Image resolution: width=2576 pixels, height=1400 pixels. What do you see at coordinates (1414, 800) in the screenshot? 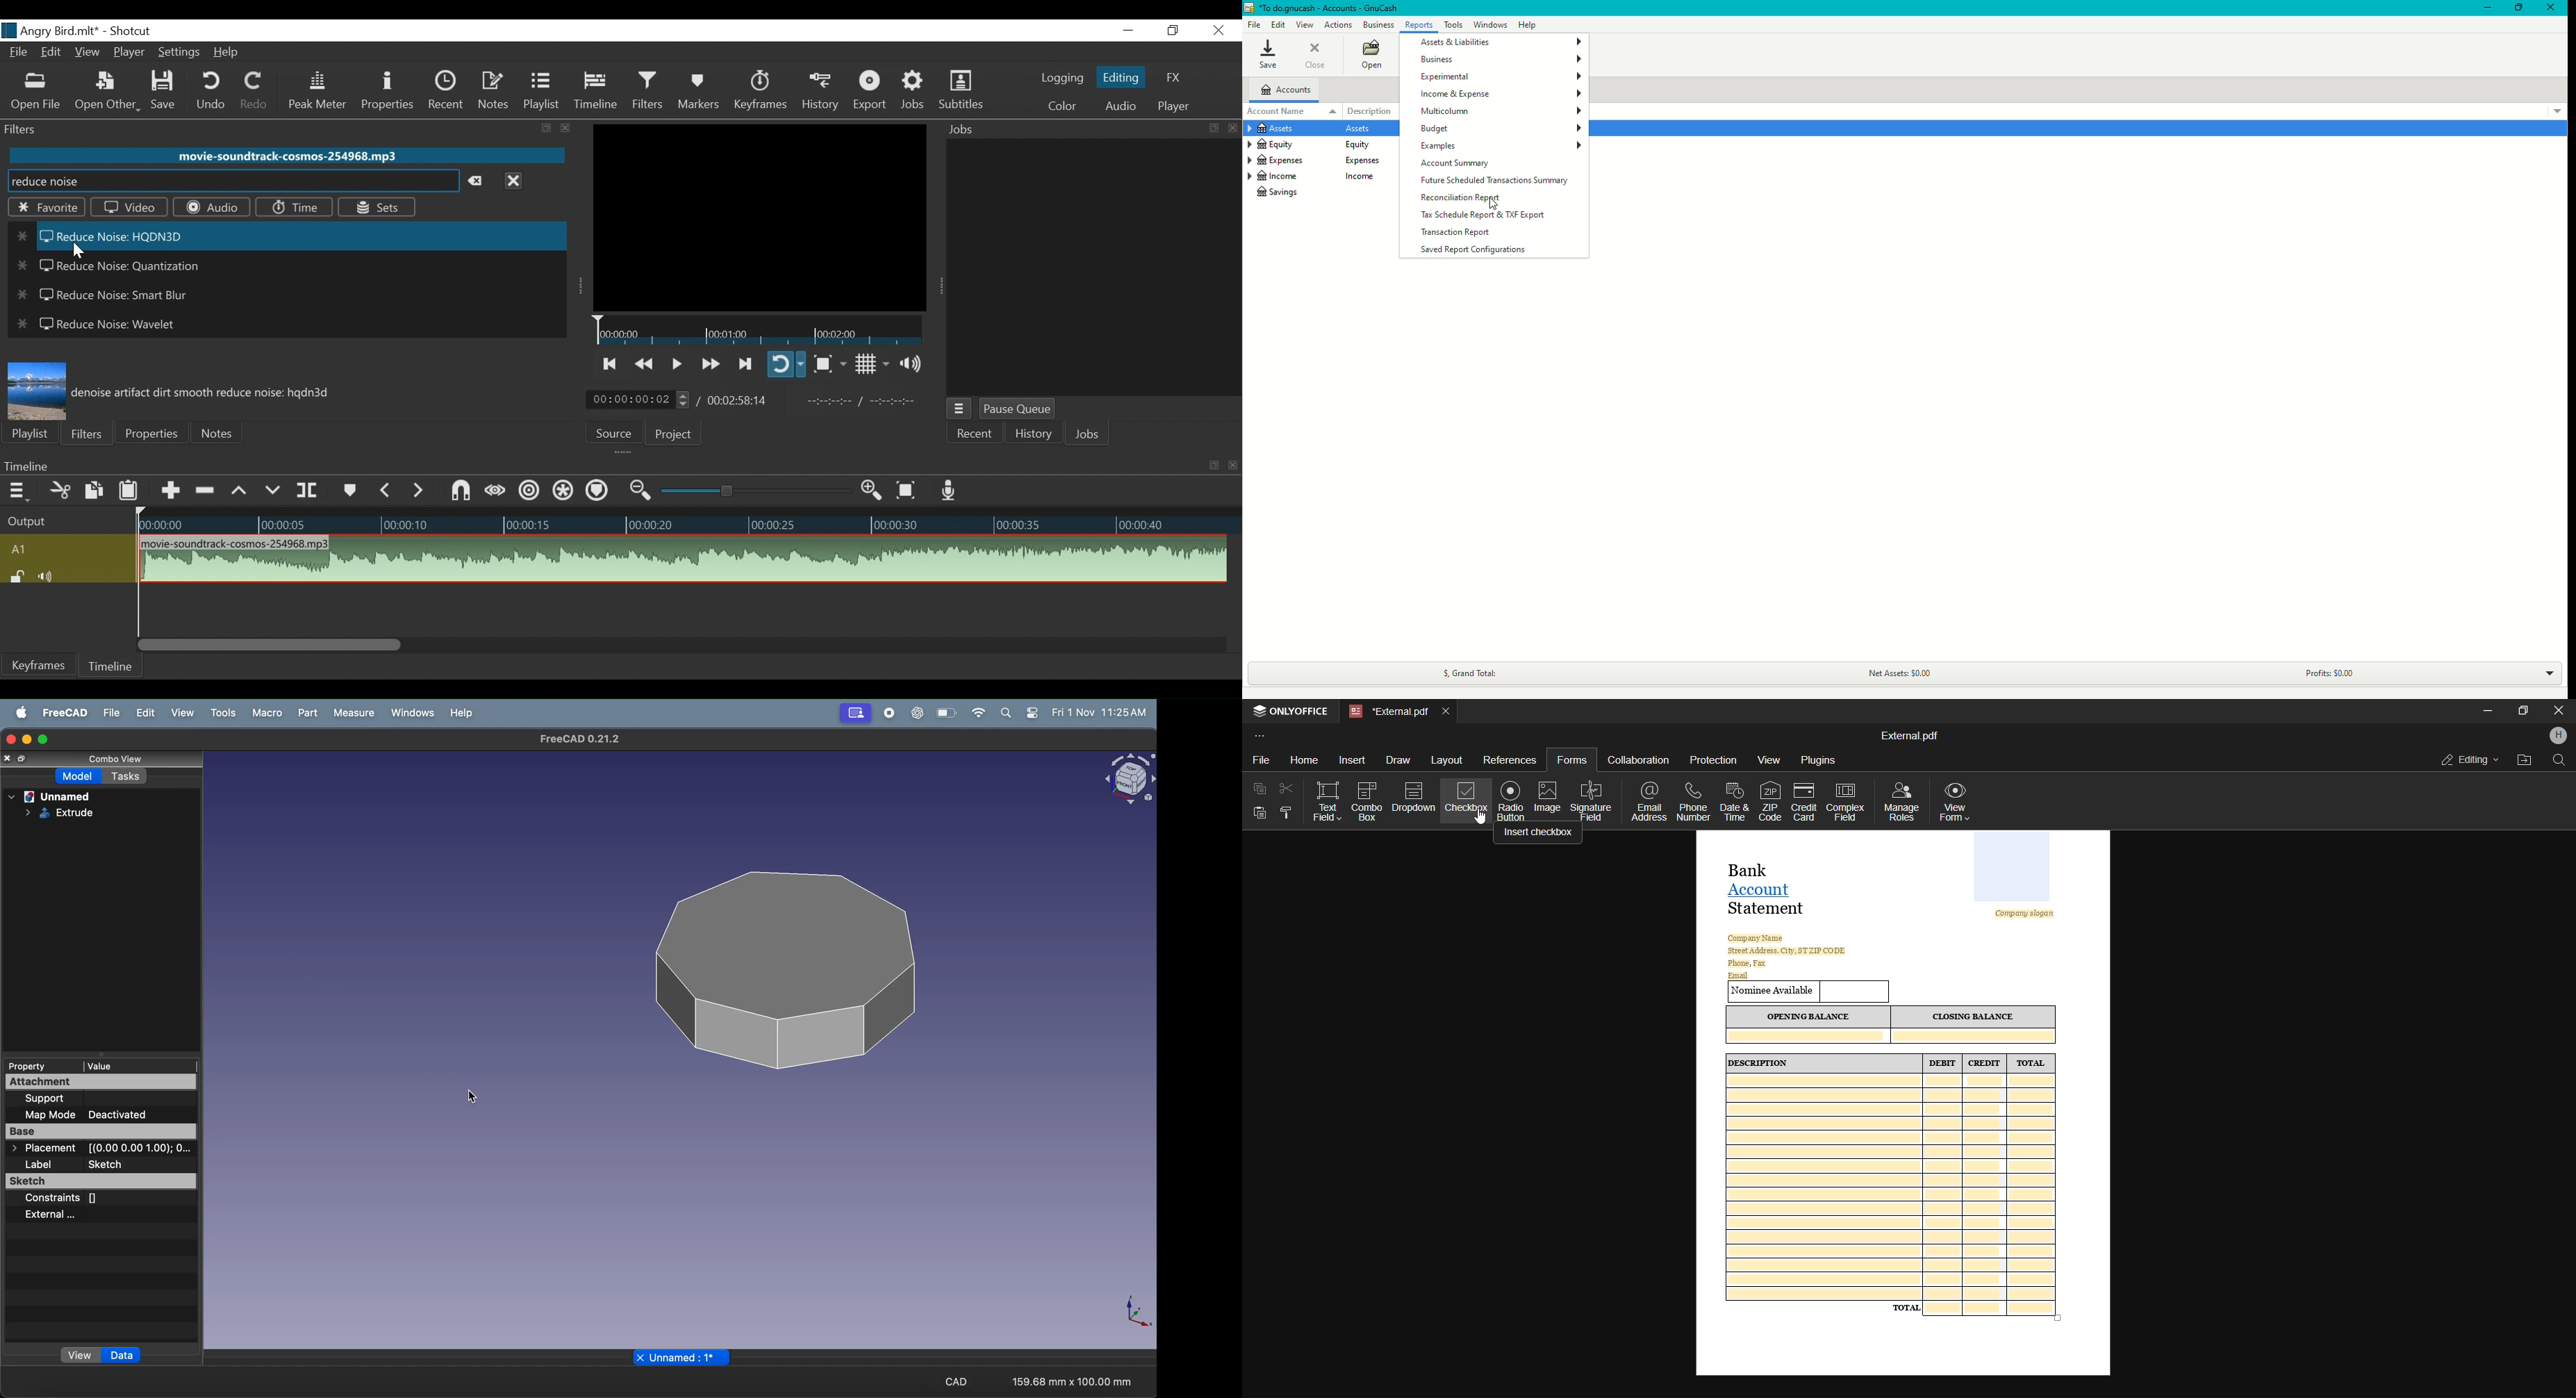
I see `dropdown` at bounding box center [1414, 800].